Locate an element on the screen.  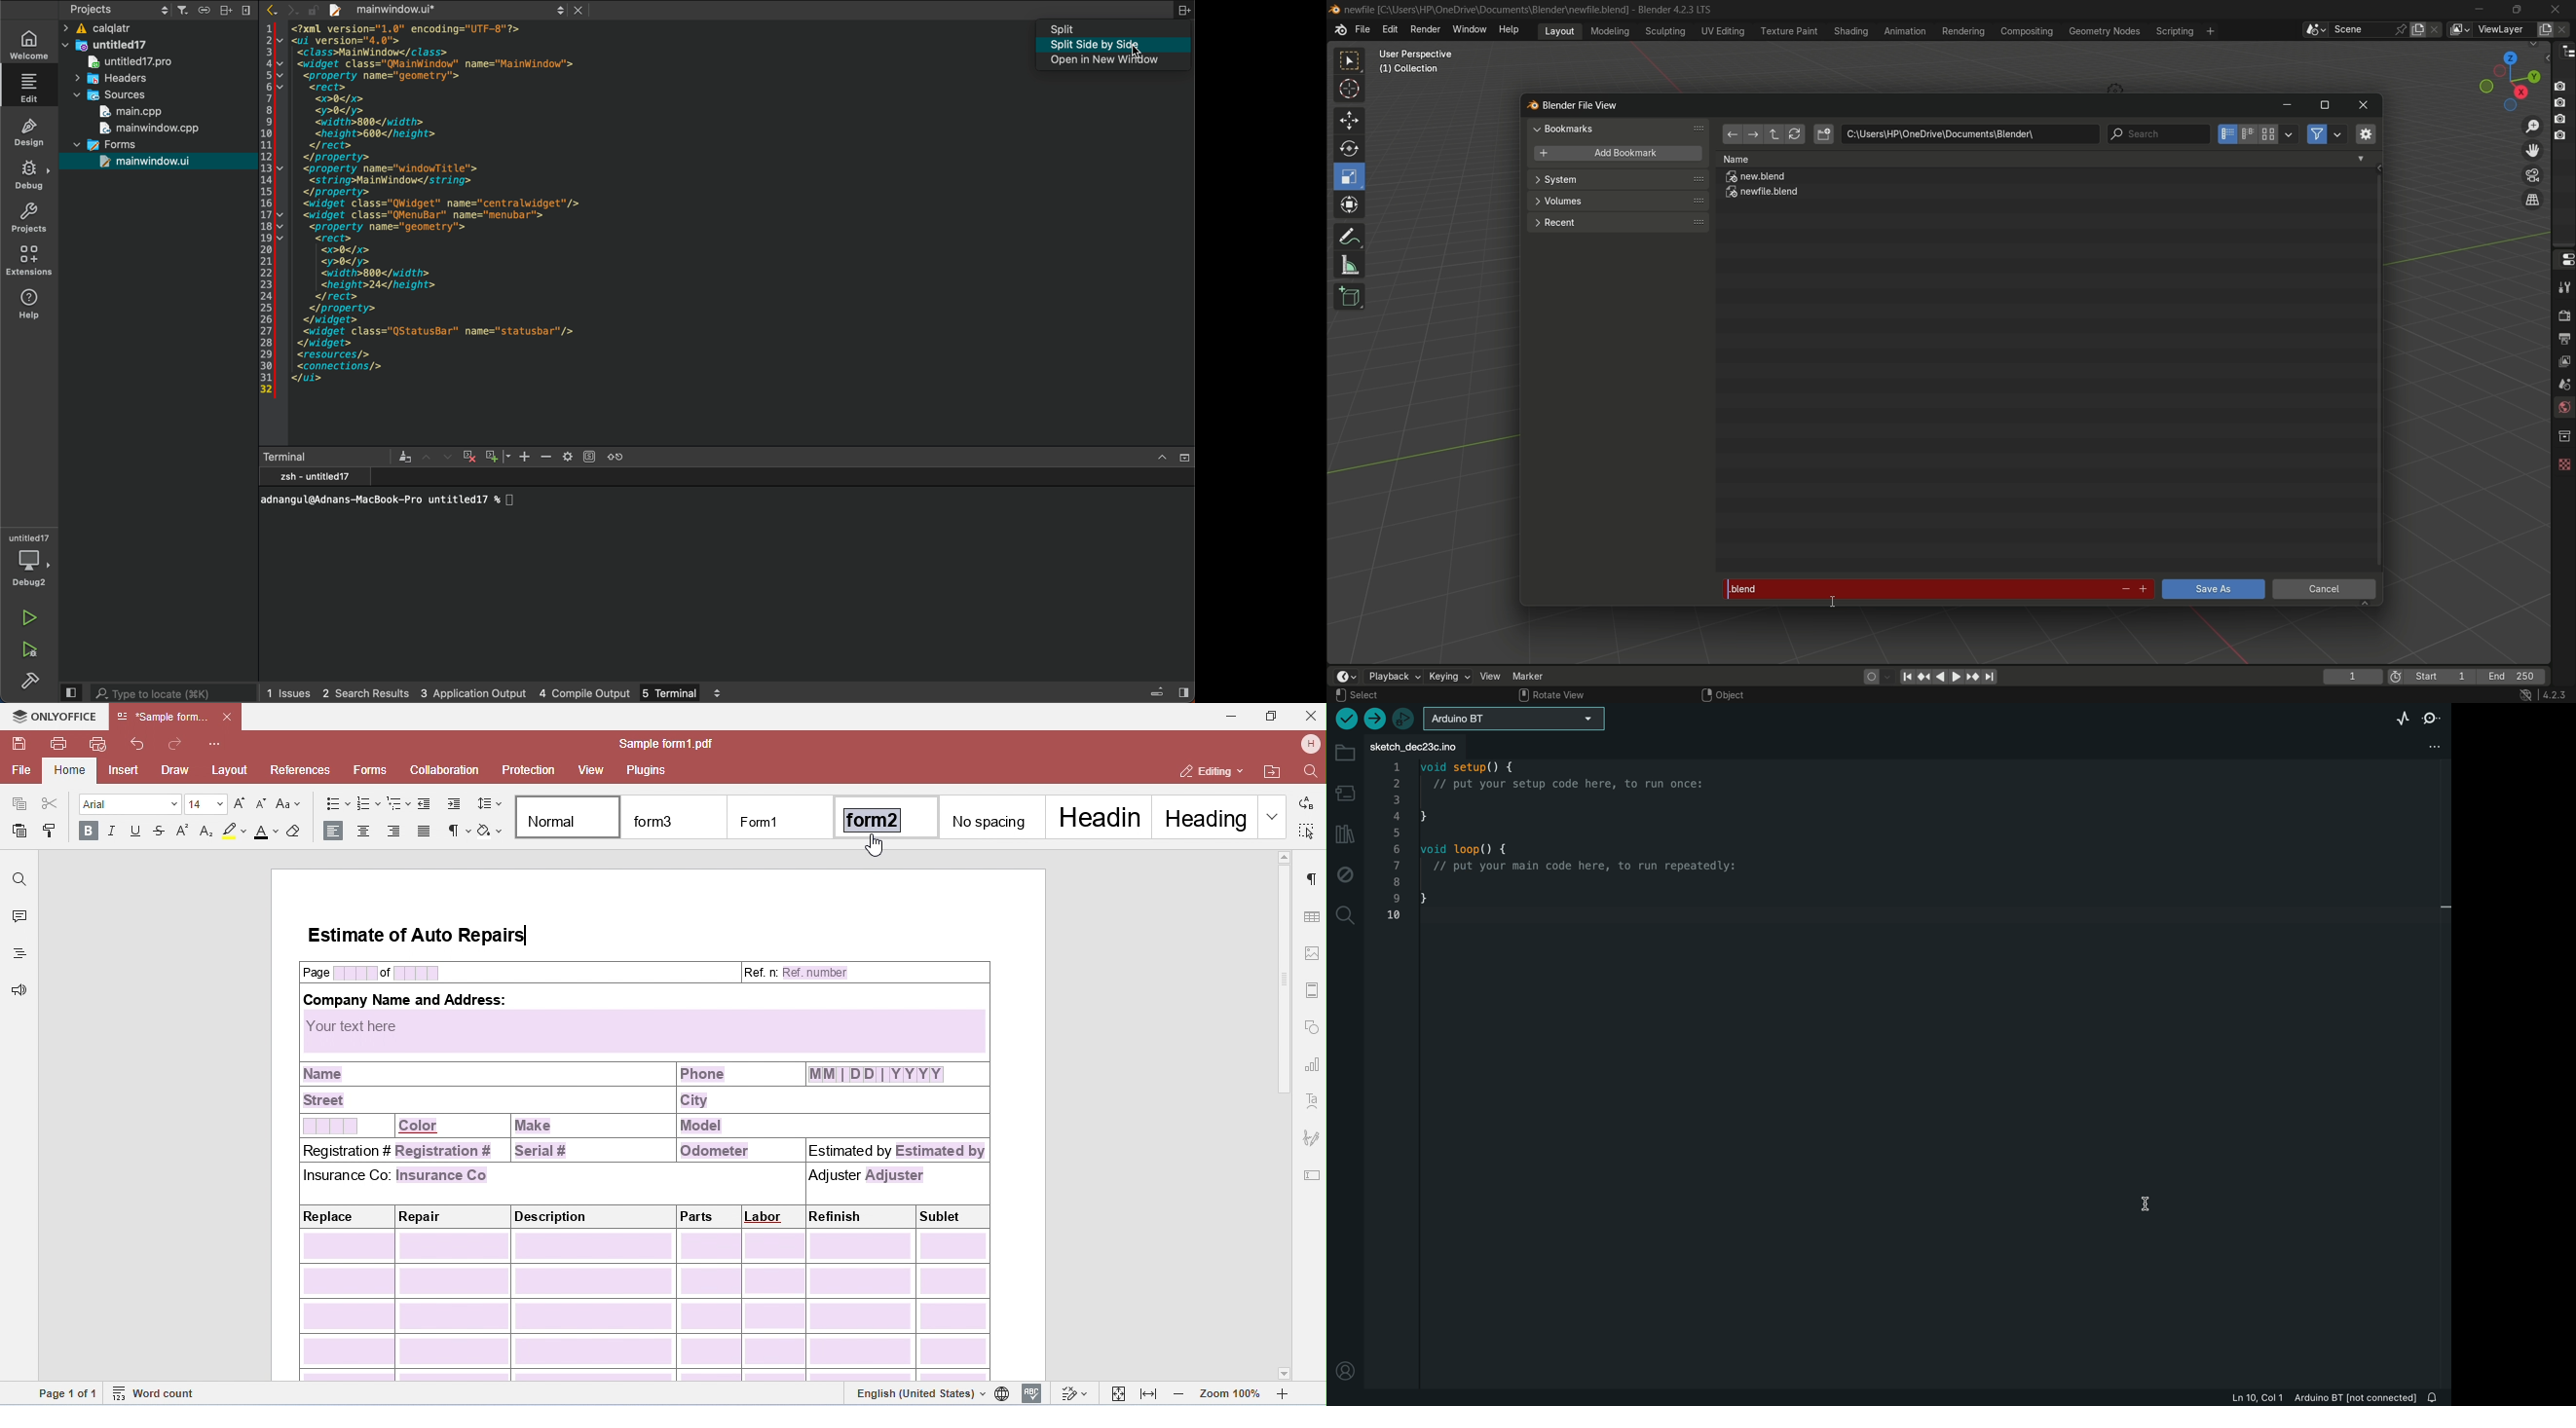
increment file number is located at coordinates (2144, 590).